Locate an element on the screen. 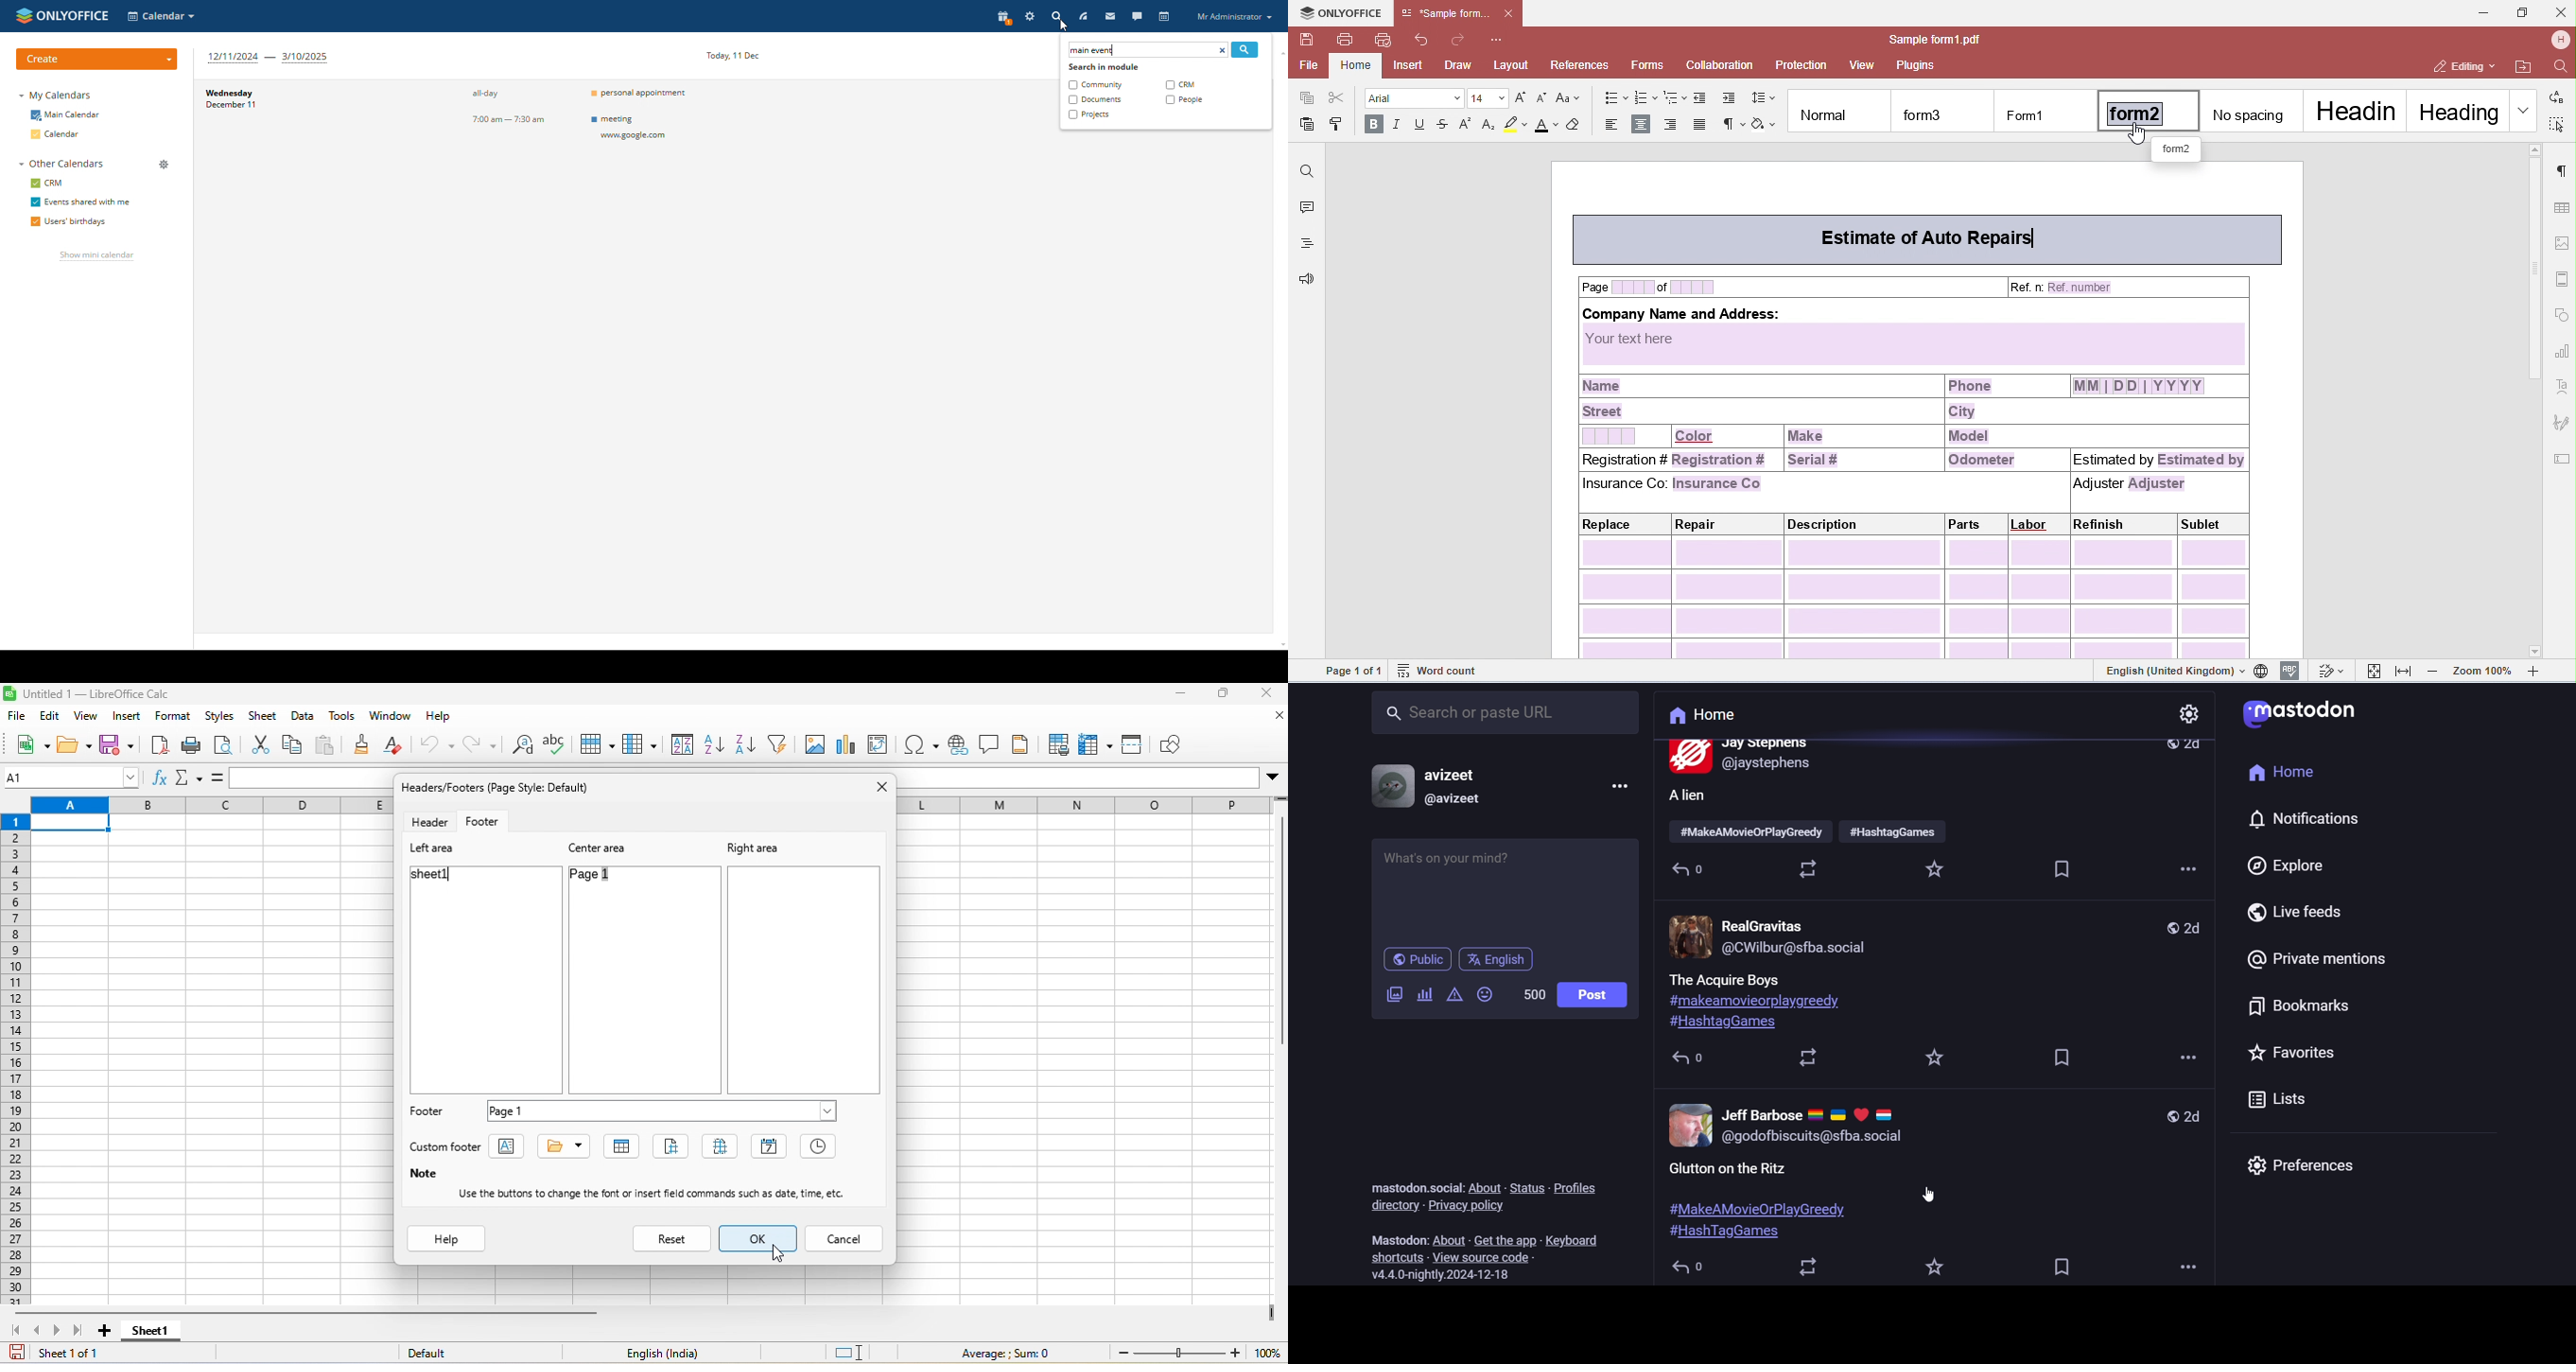 The height and width of the screenshot is (1372, 2576). page is located at coordinates (675, 1147).